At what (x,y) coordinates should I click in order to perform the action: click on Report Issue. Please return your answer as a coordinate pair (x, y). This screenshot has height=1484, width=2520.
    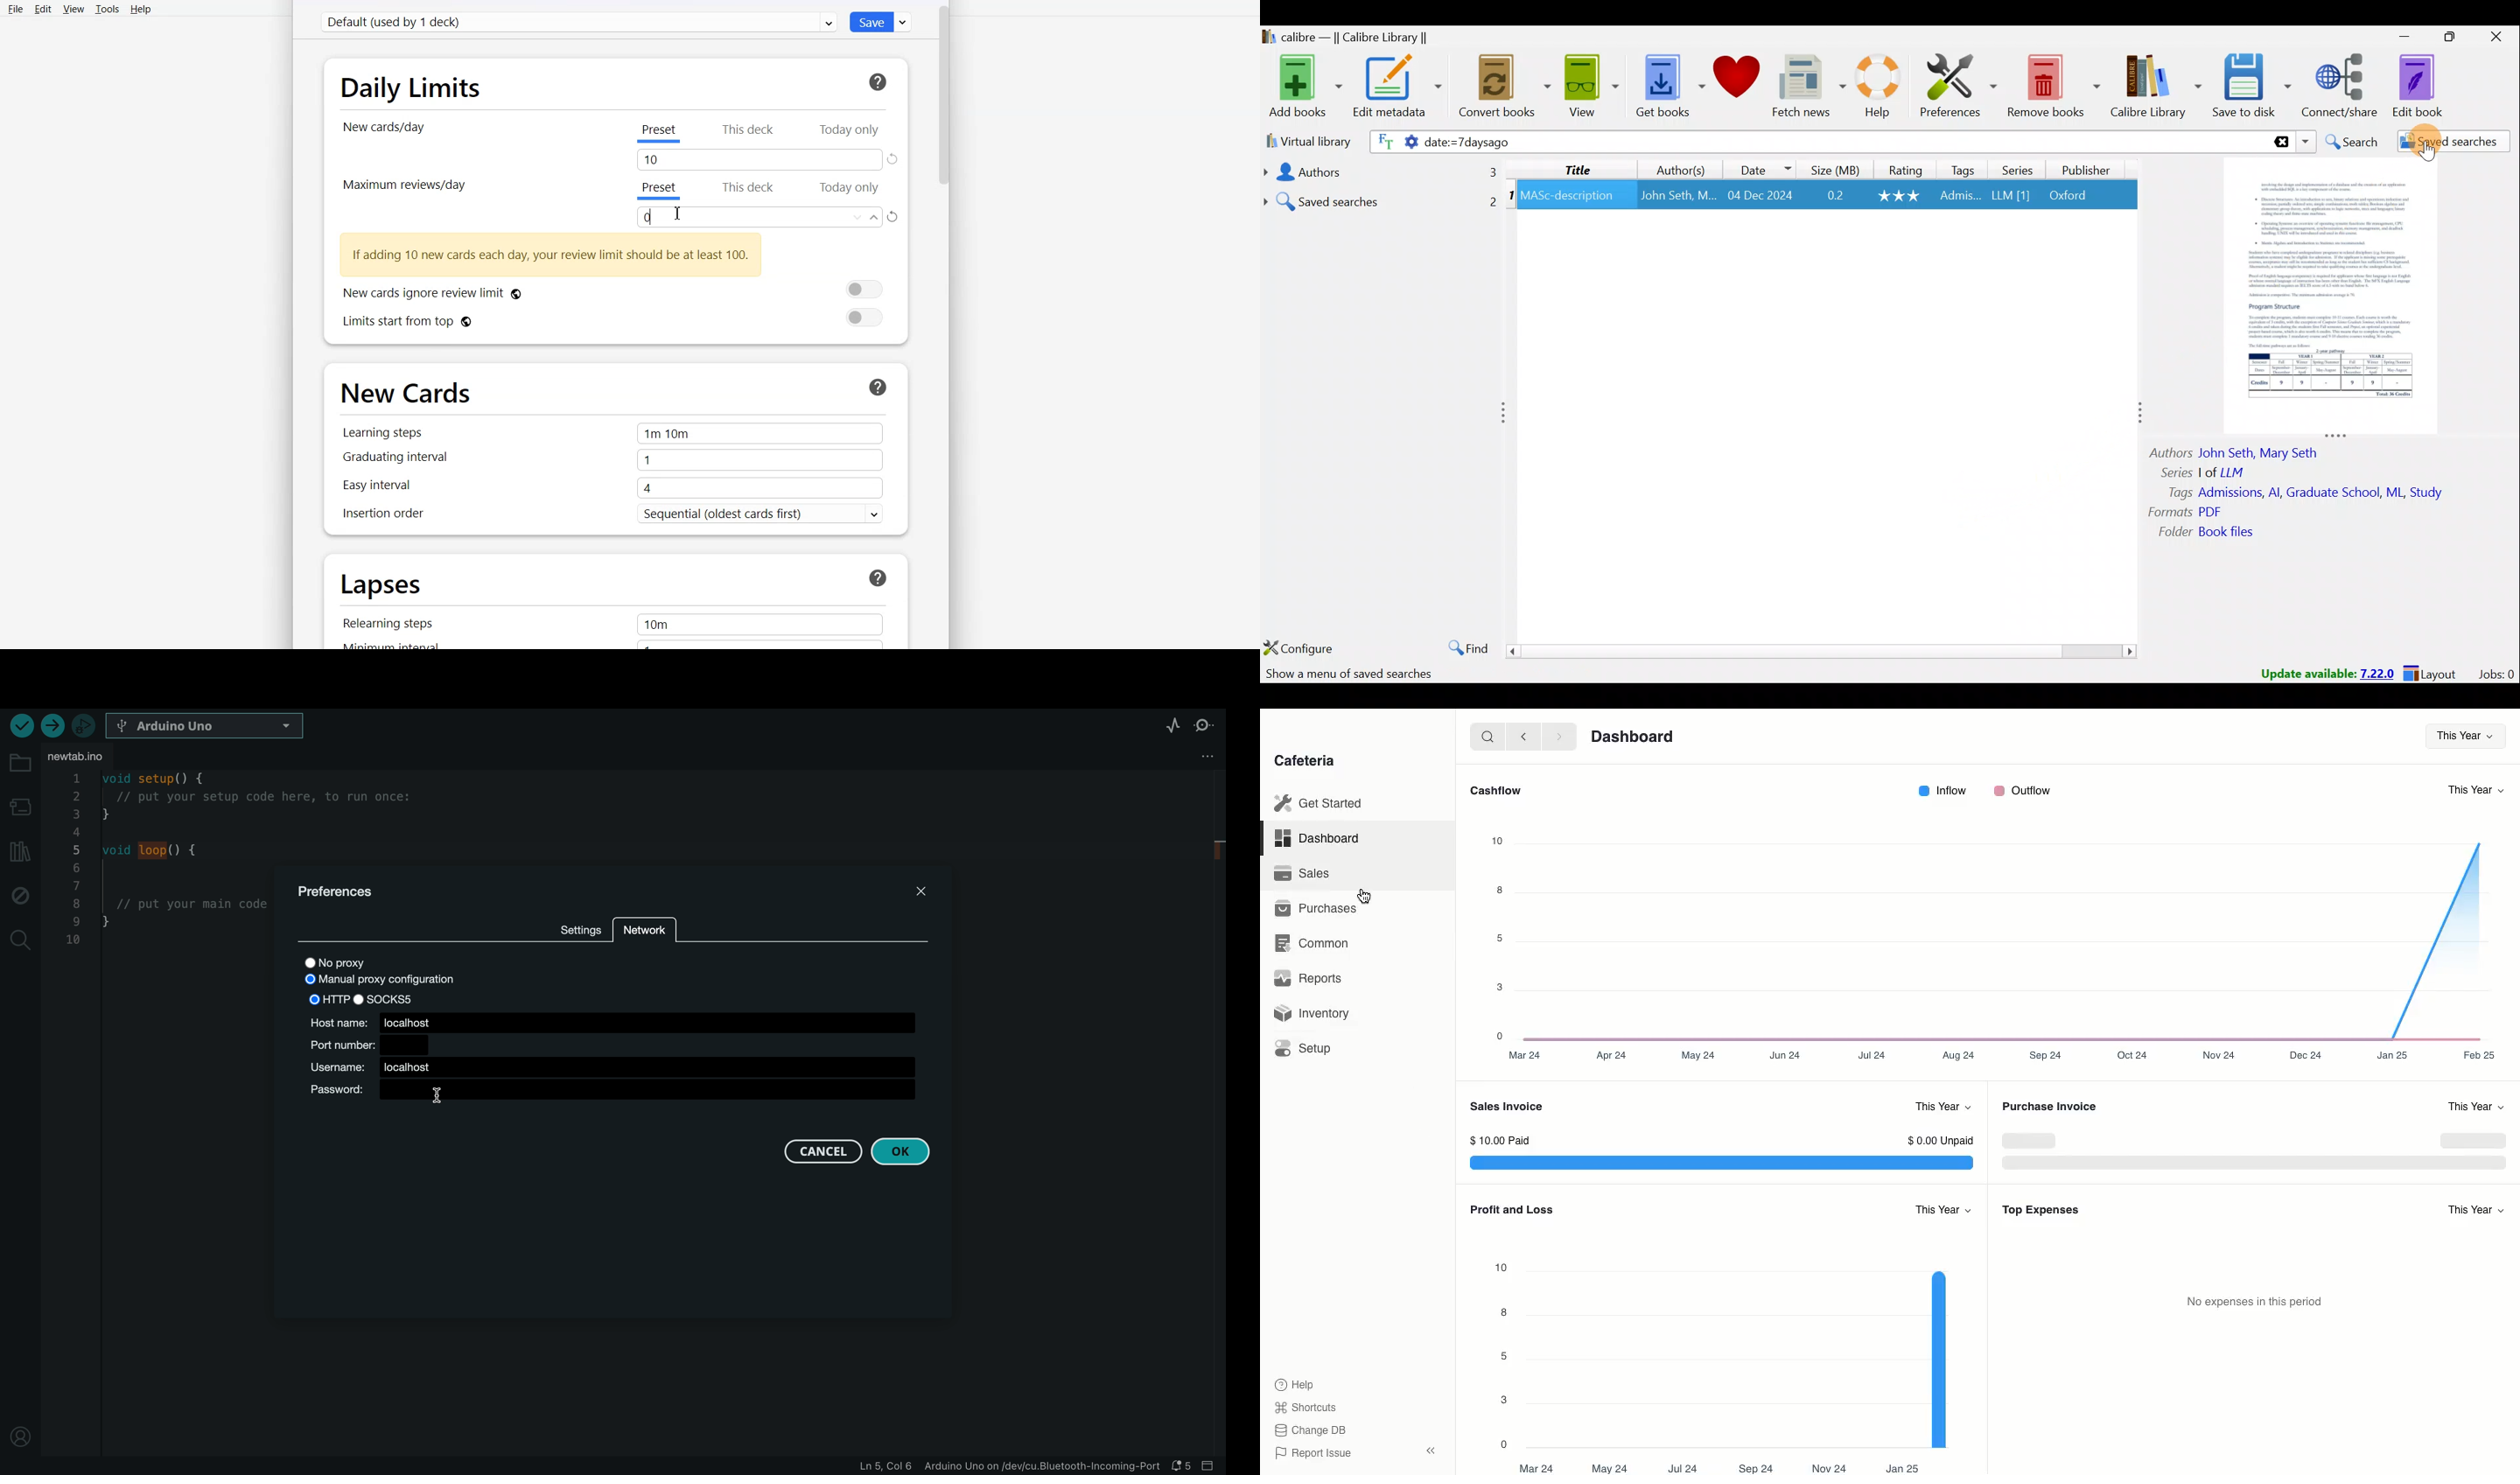
    Looking at the image, I should click on (1317, 1451).